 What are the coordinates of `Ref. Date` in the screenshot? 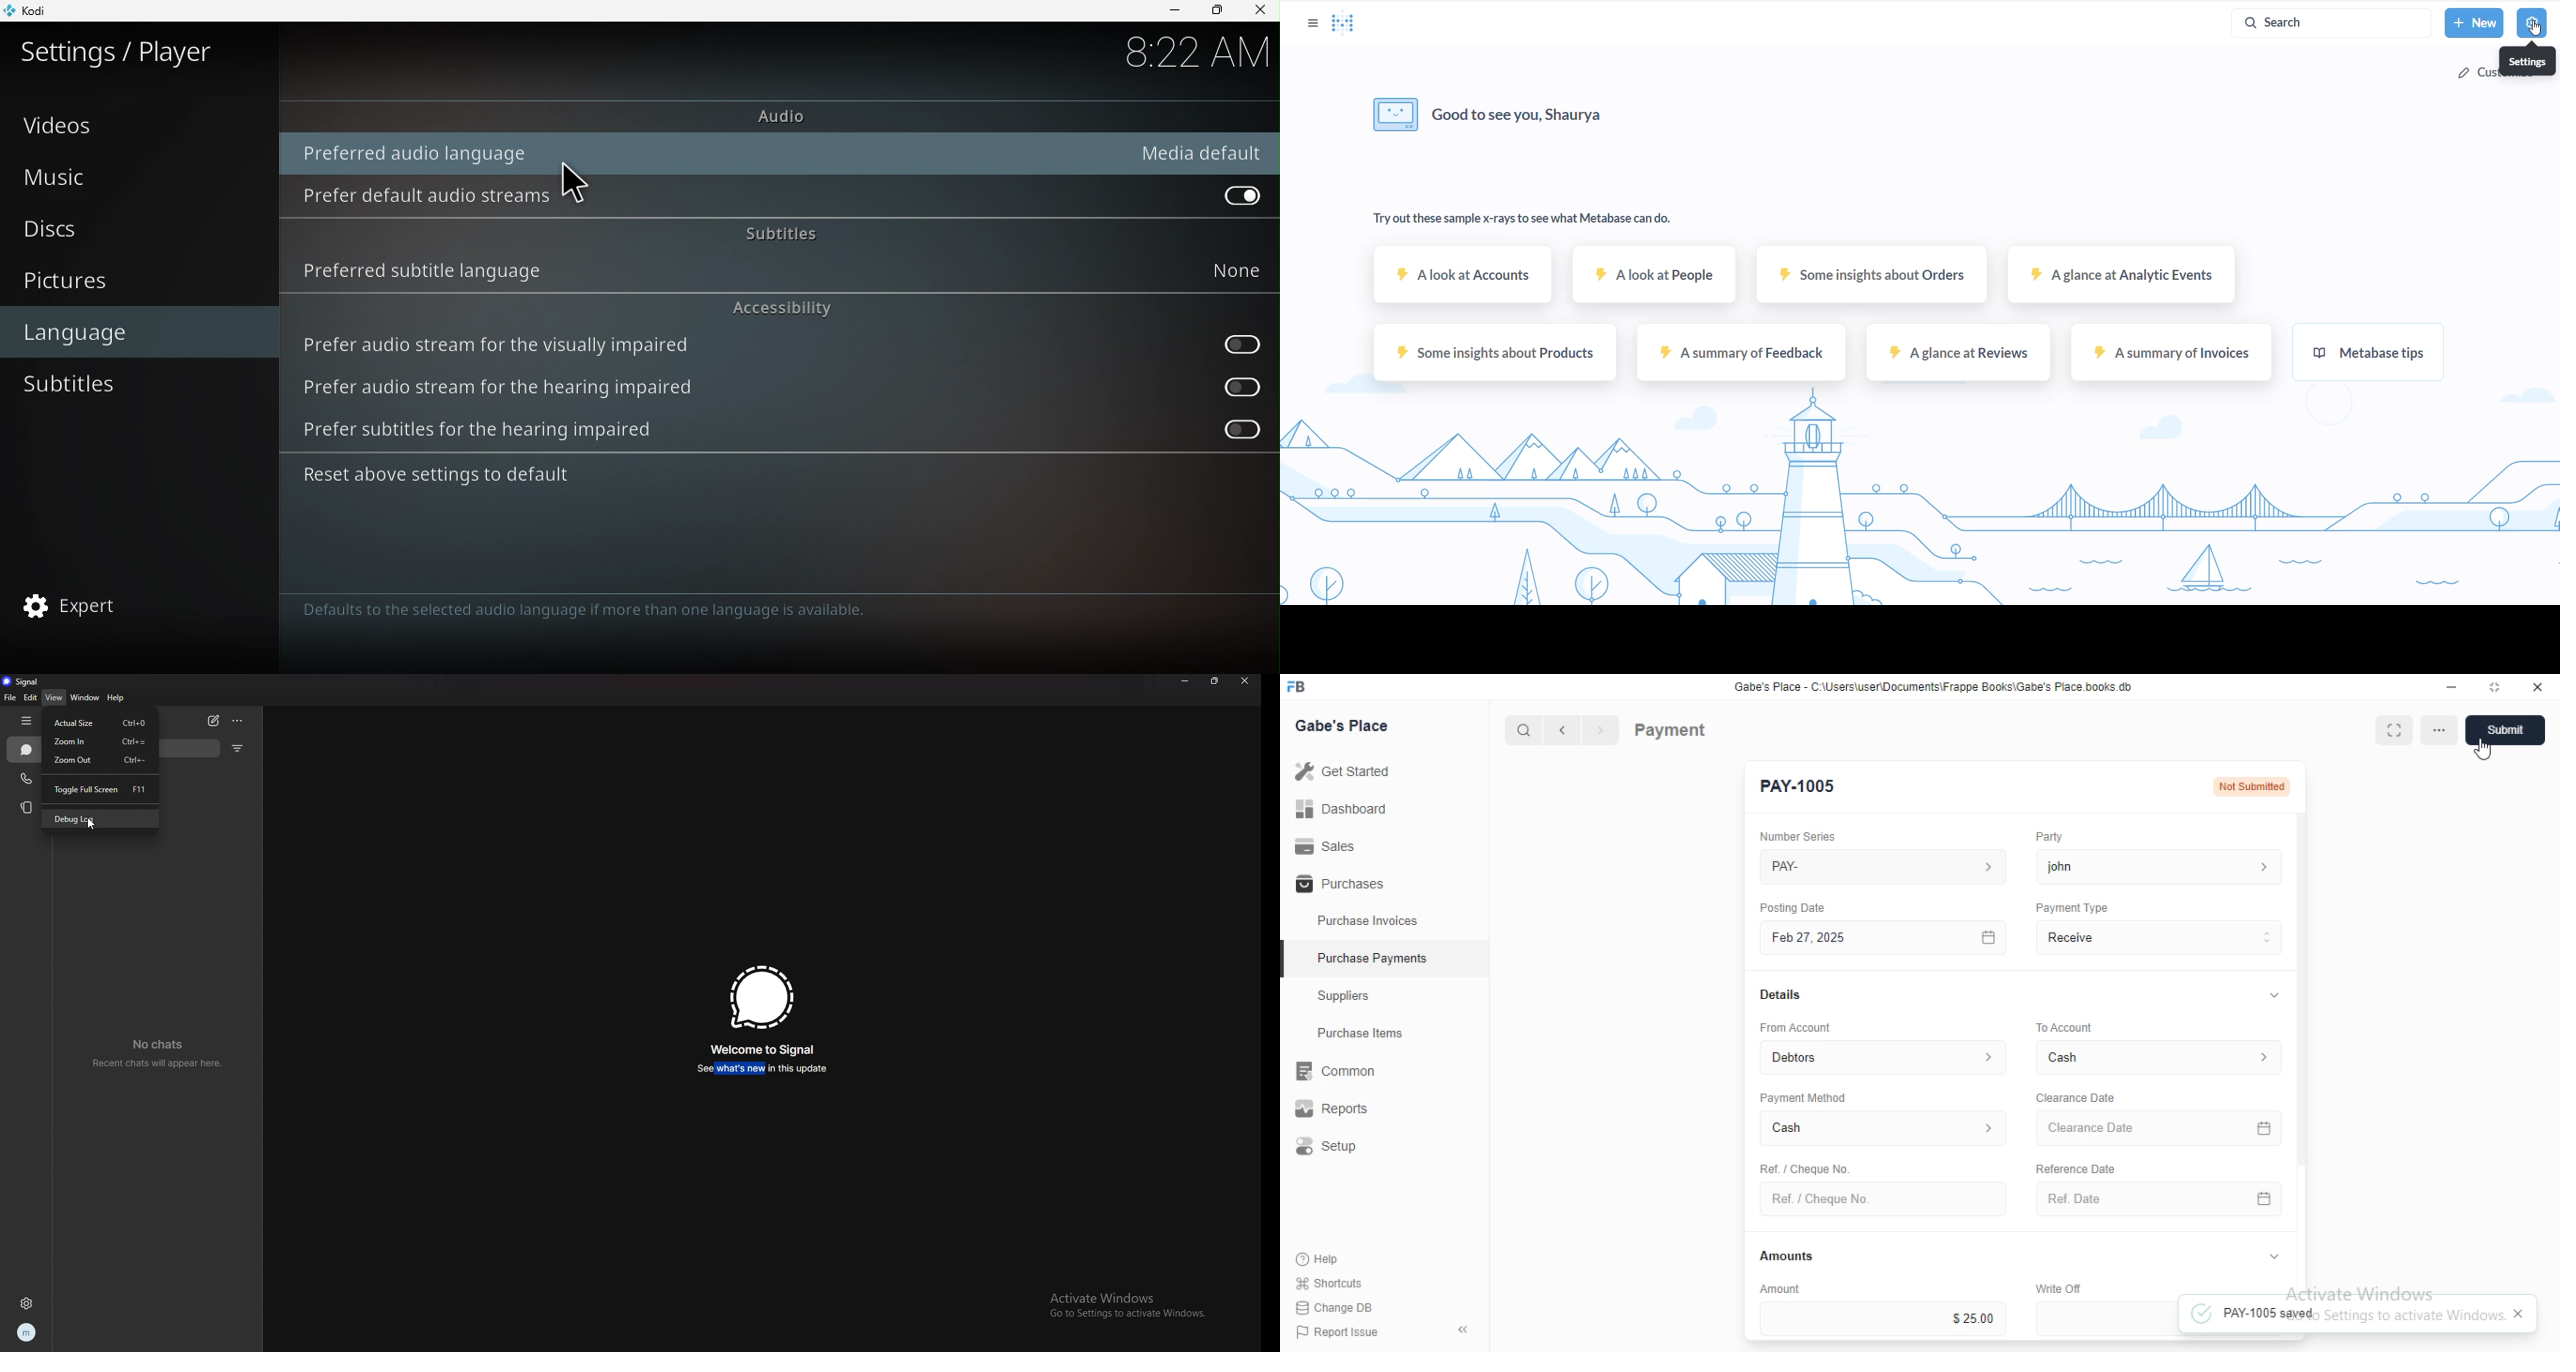 It's located at (2159, 1199).